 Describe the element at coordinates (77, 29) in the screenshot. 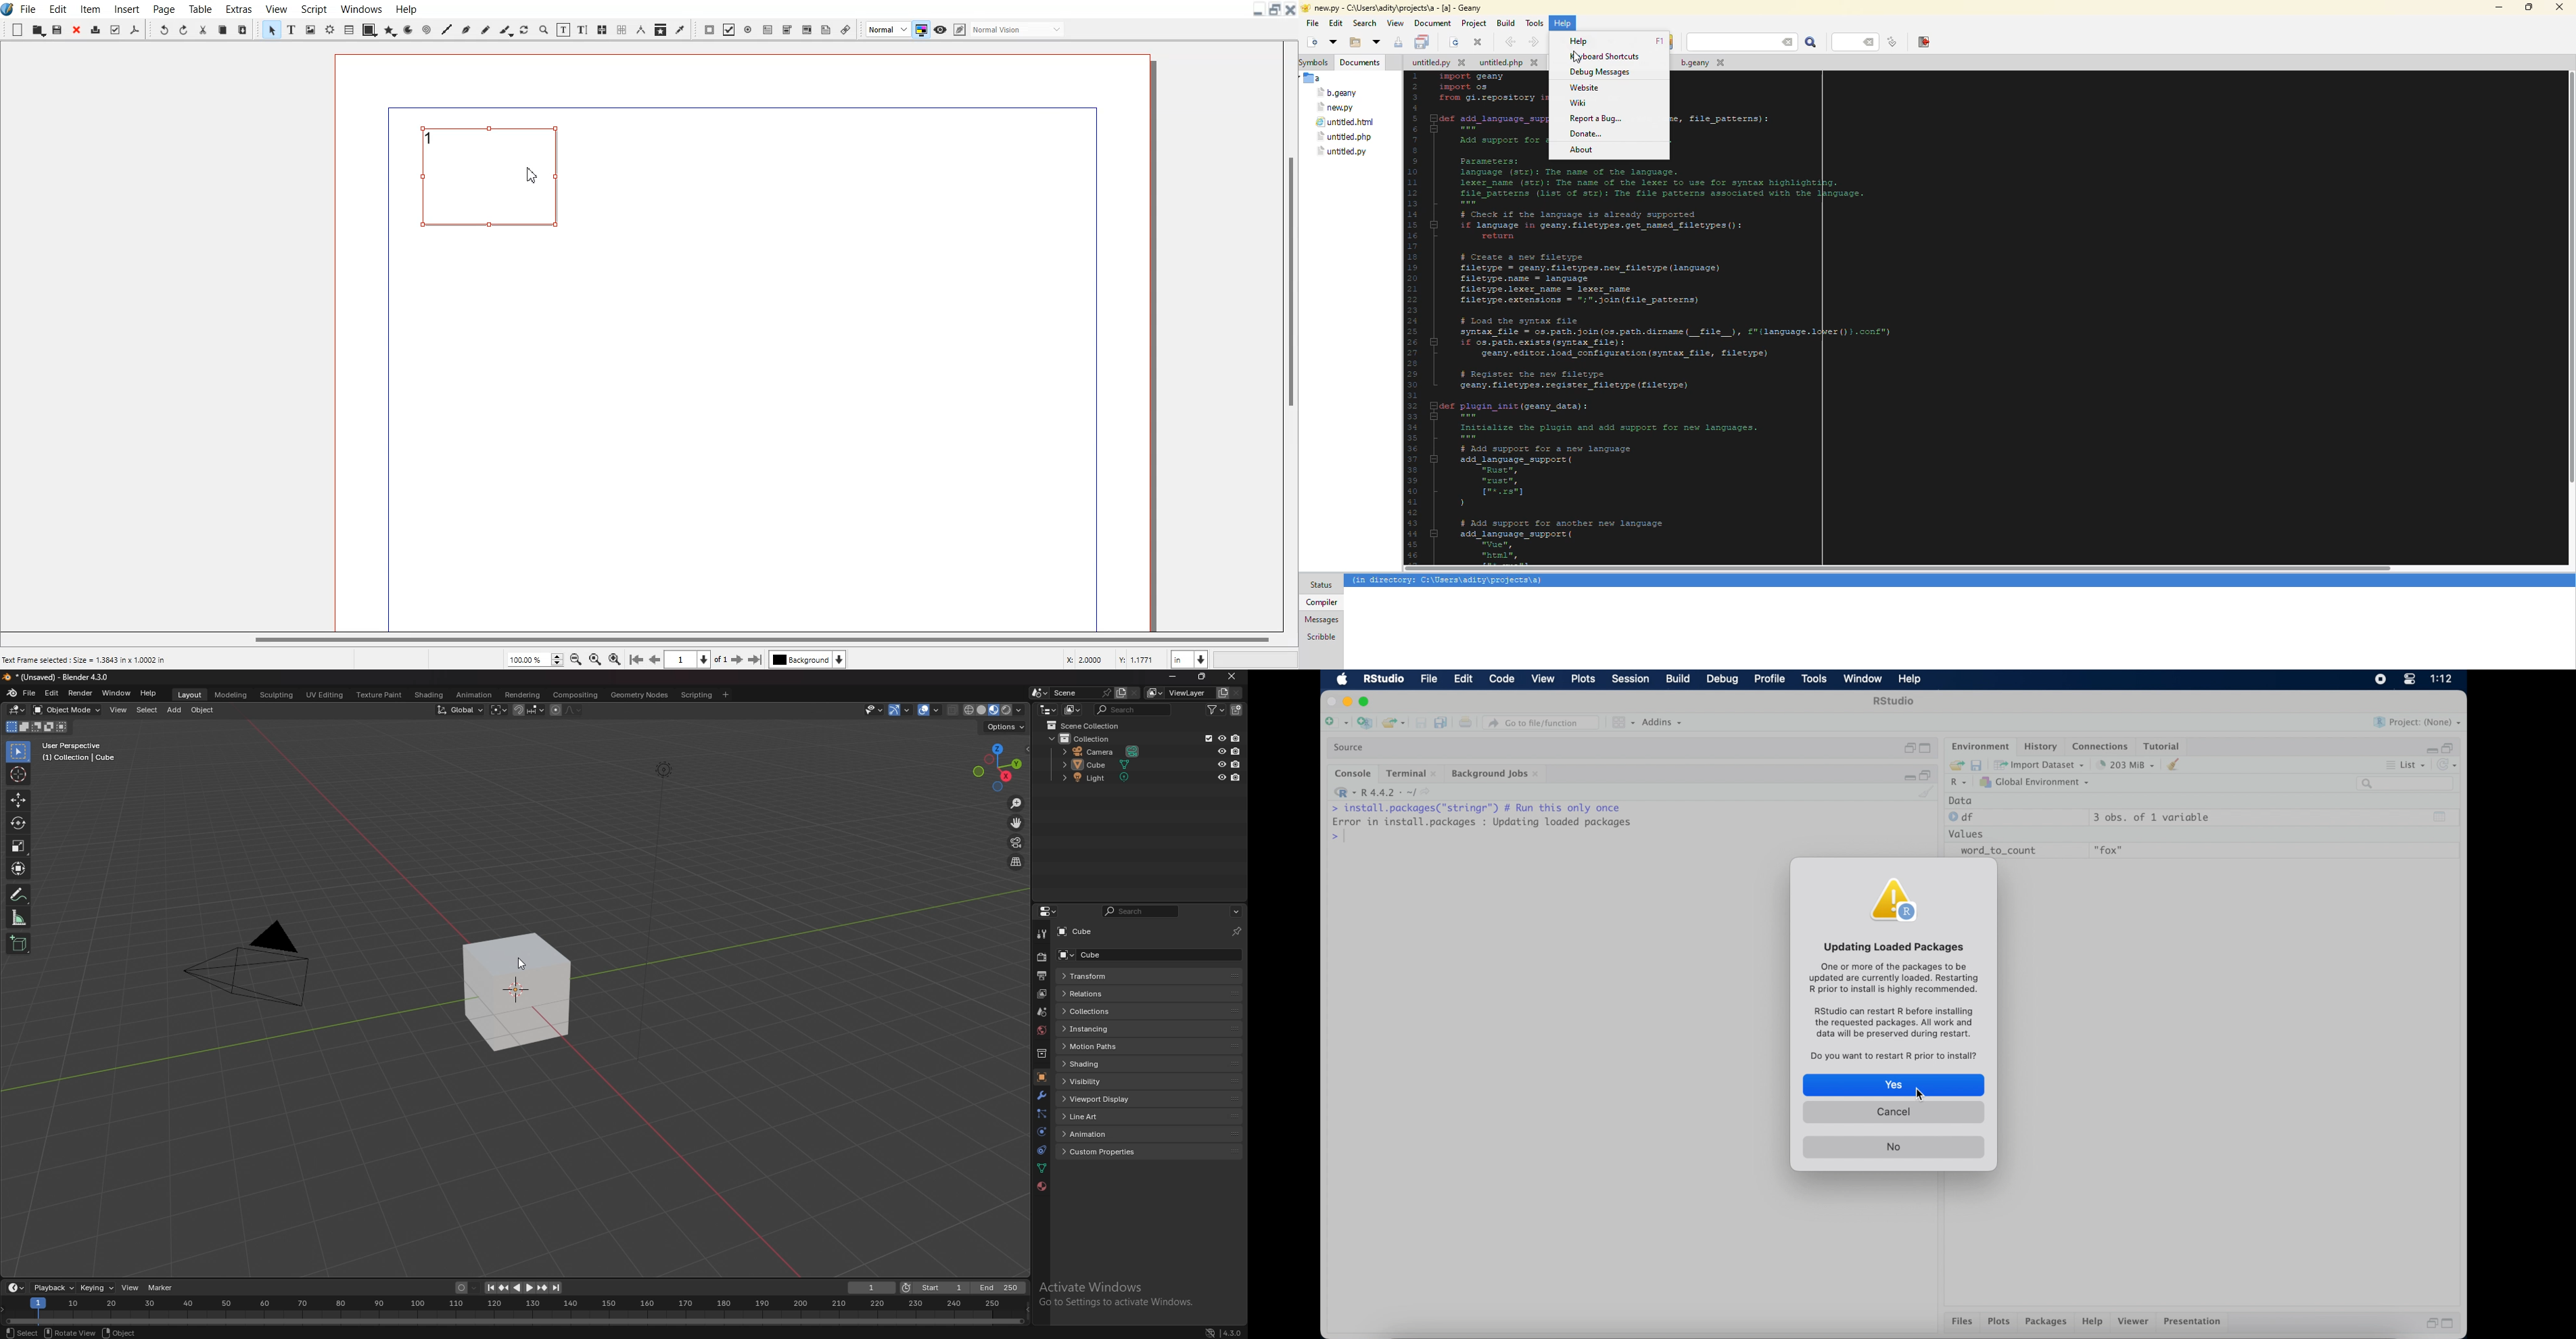

I see `Close` at that location.